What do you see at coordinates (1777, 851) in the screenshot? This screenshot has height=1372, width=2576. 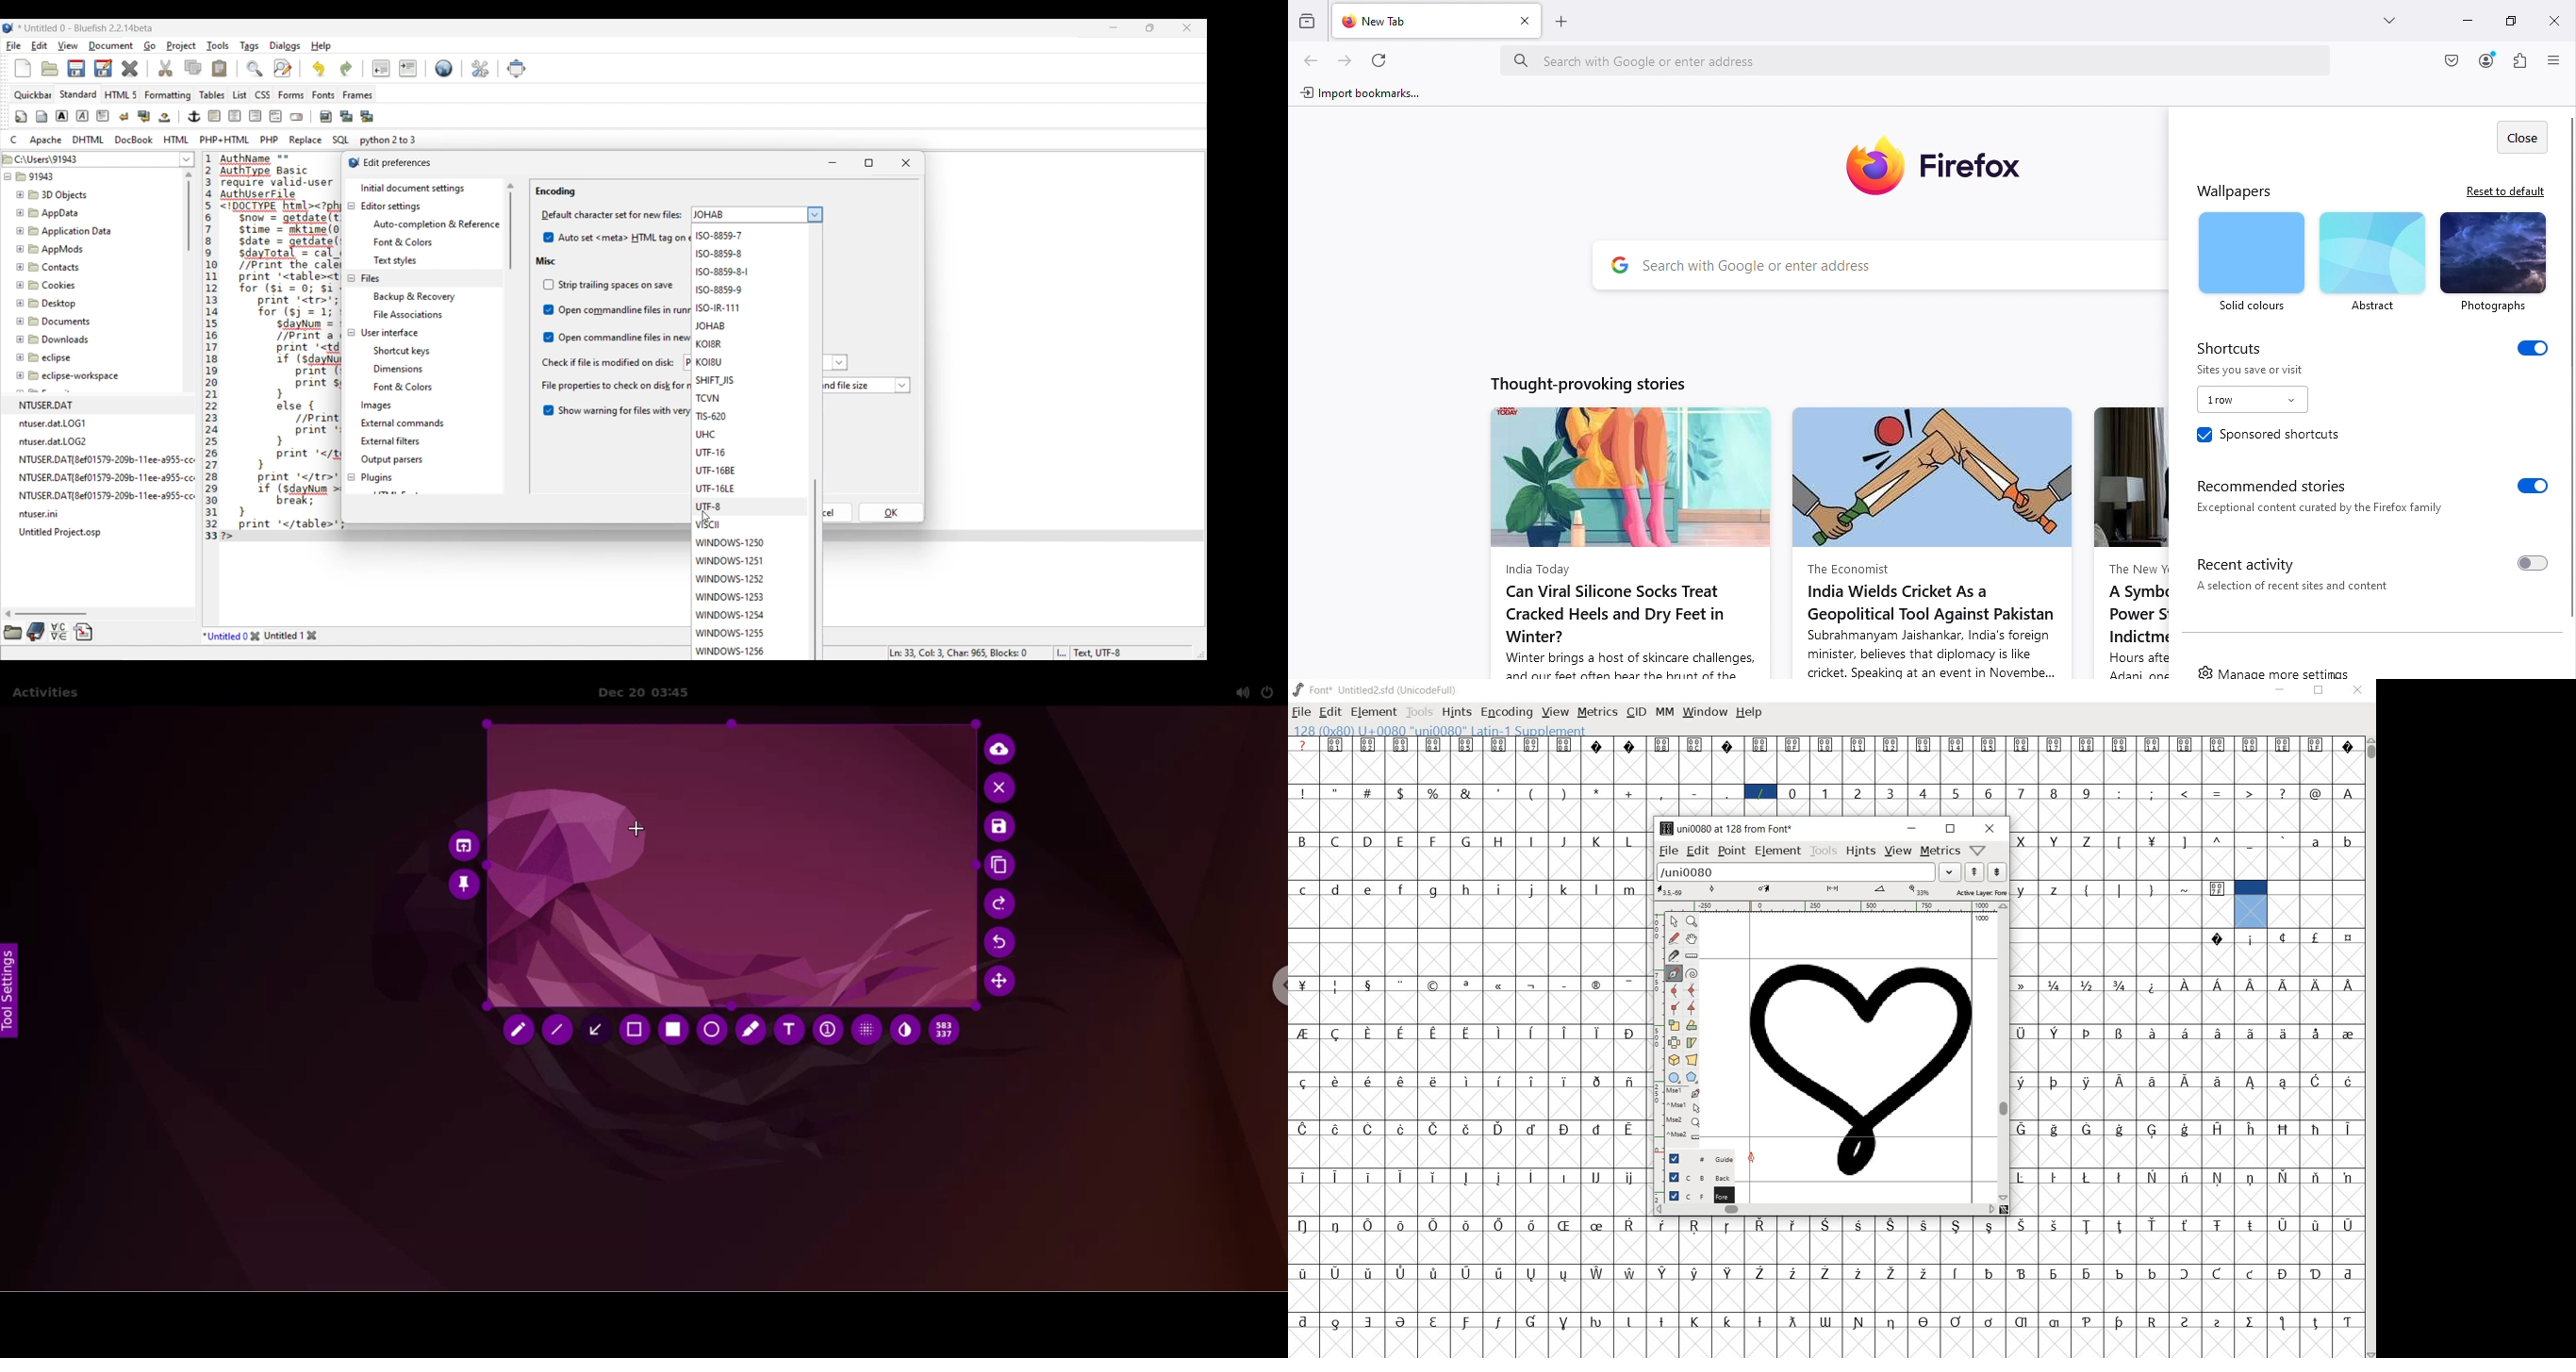 I see `element` at bounding box center [1777, 851].